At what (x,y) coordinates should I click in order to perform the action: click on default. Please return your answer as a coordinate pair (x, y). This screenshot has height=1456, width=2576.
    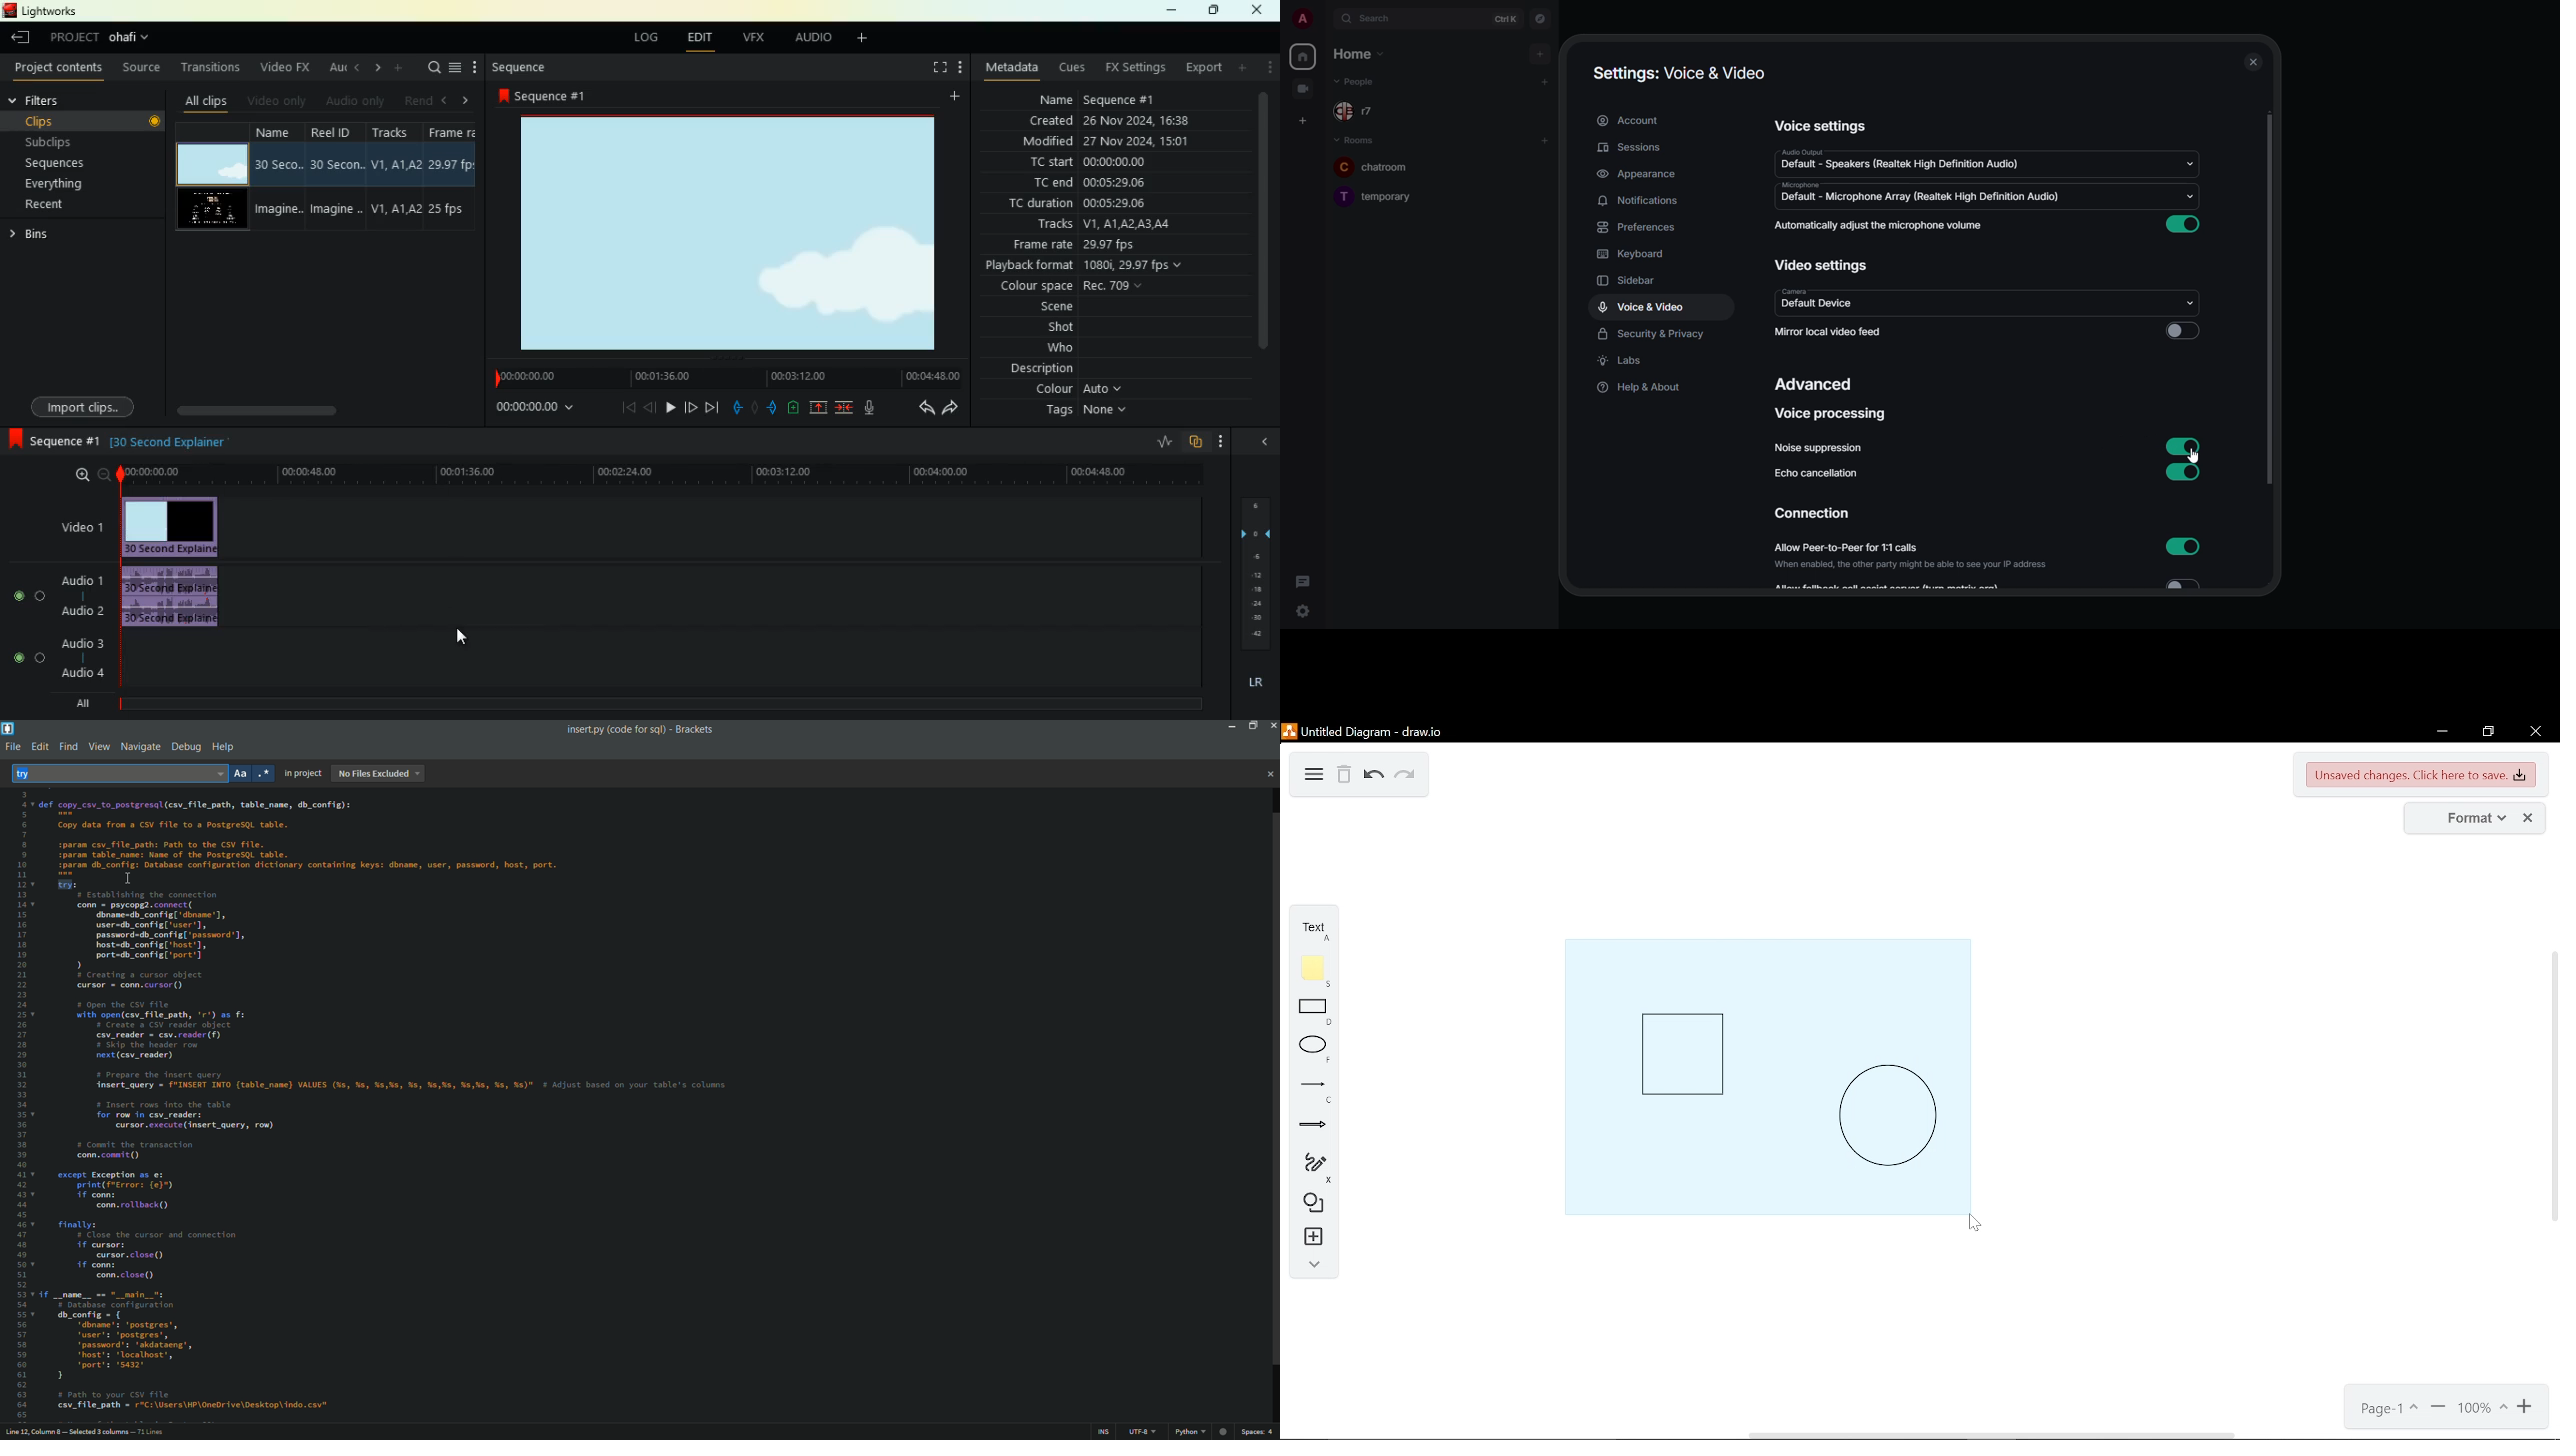
    Looking at the image, I should click on (1813, 305).